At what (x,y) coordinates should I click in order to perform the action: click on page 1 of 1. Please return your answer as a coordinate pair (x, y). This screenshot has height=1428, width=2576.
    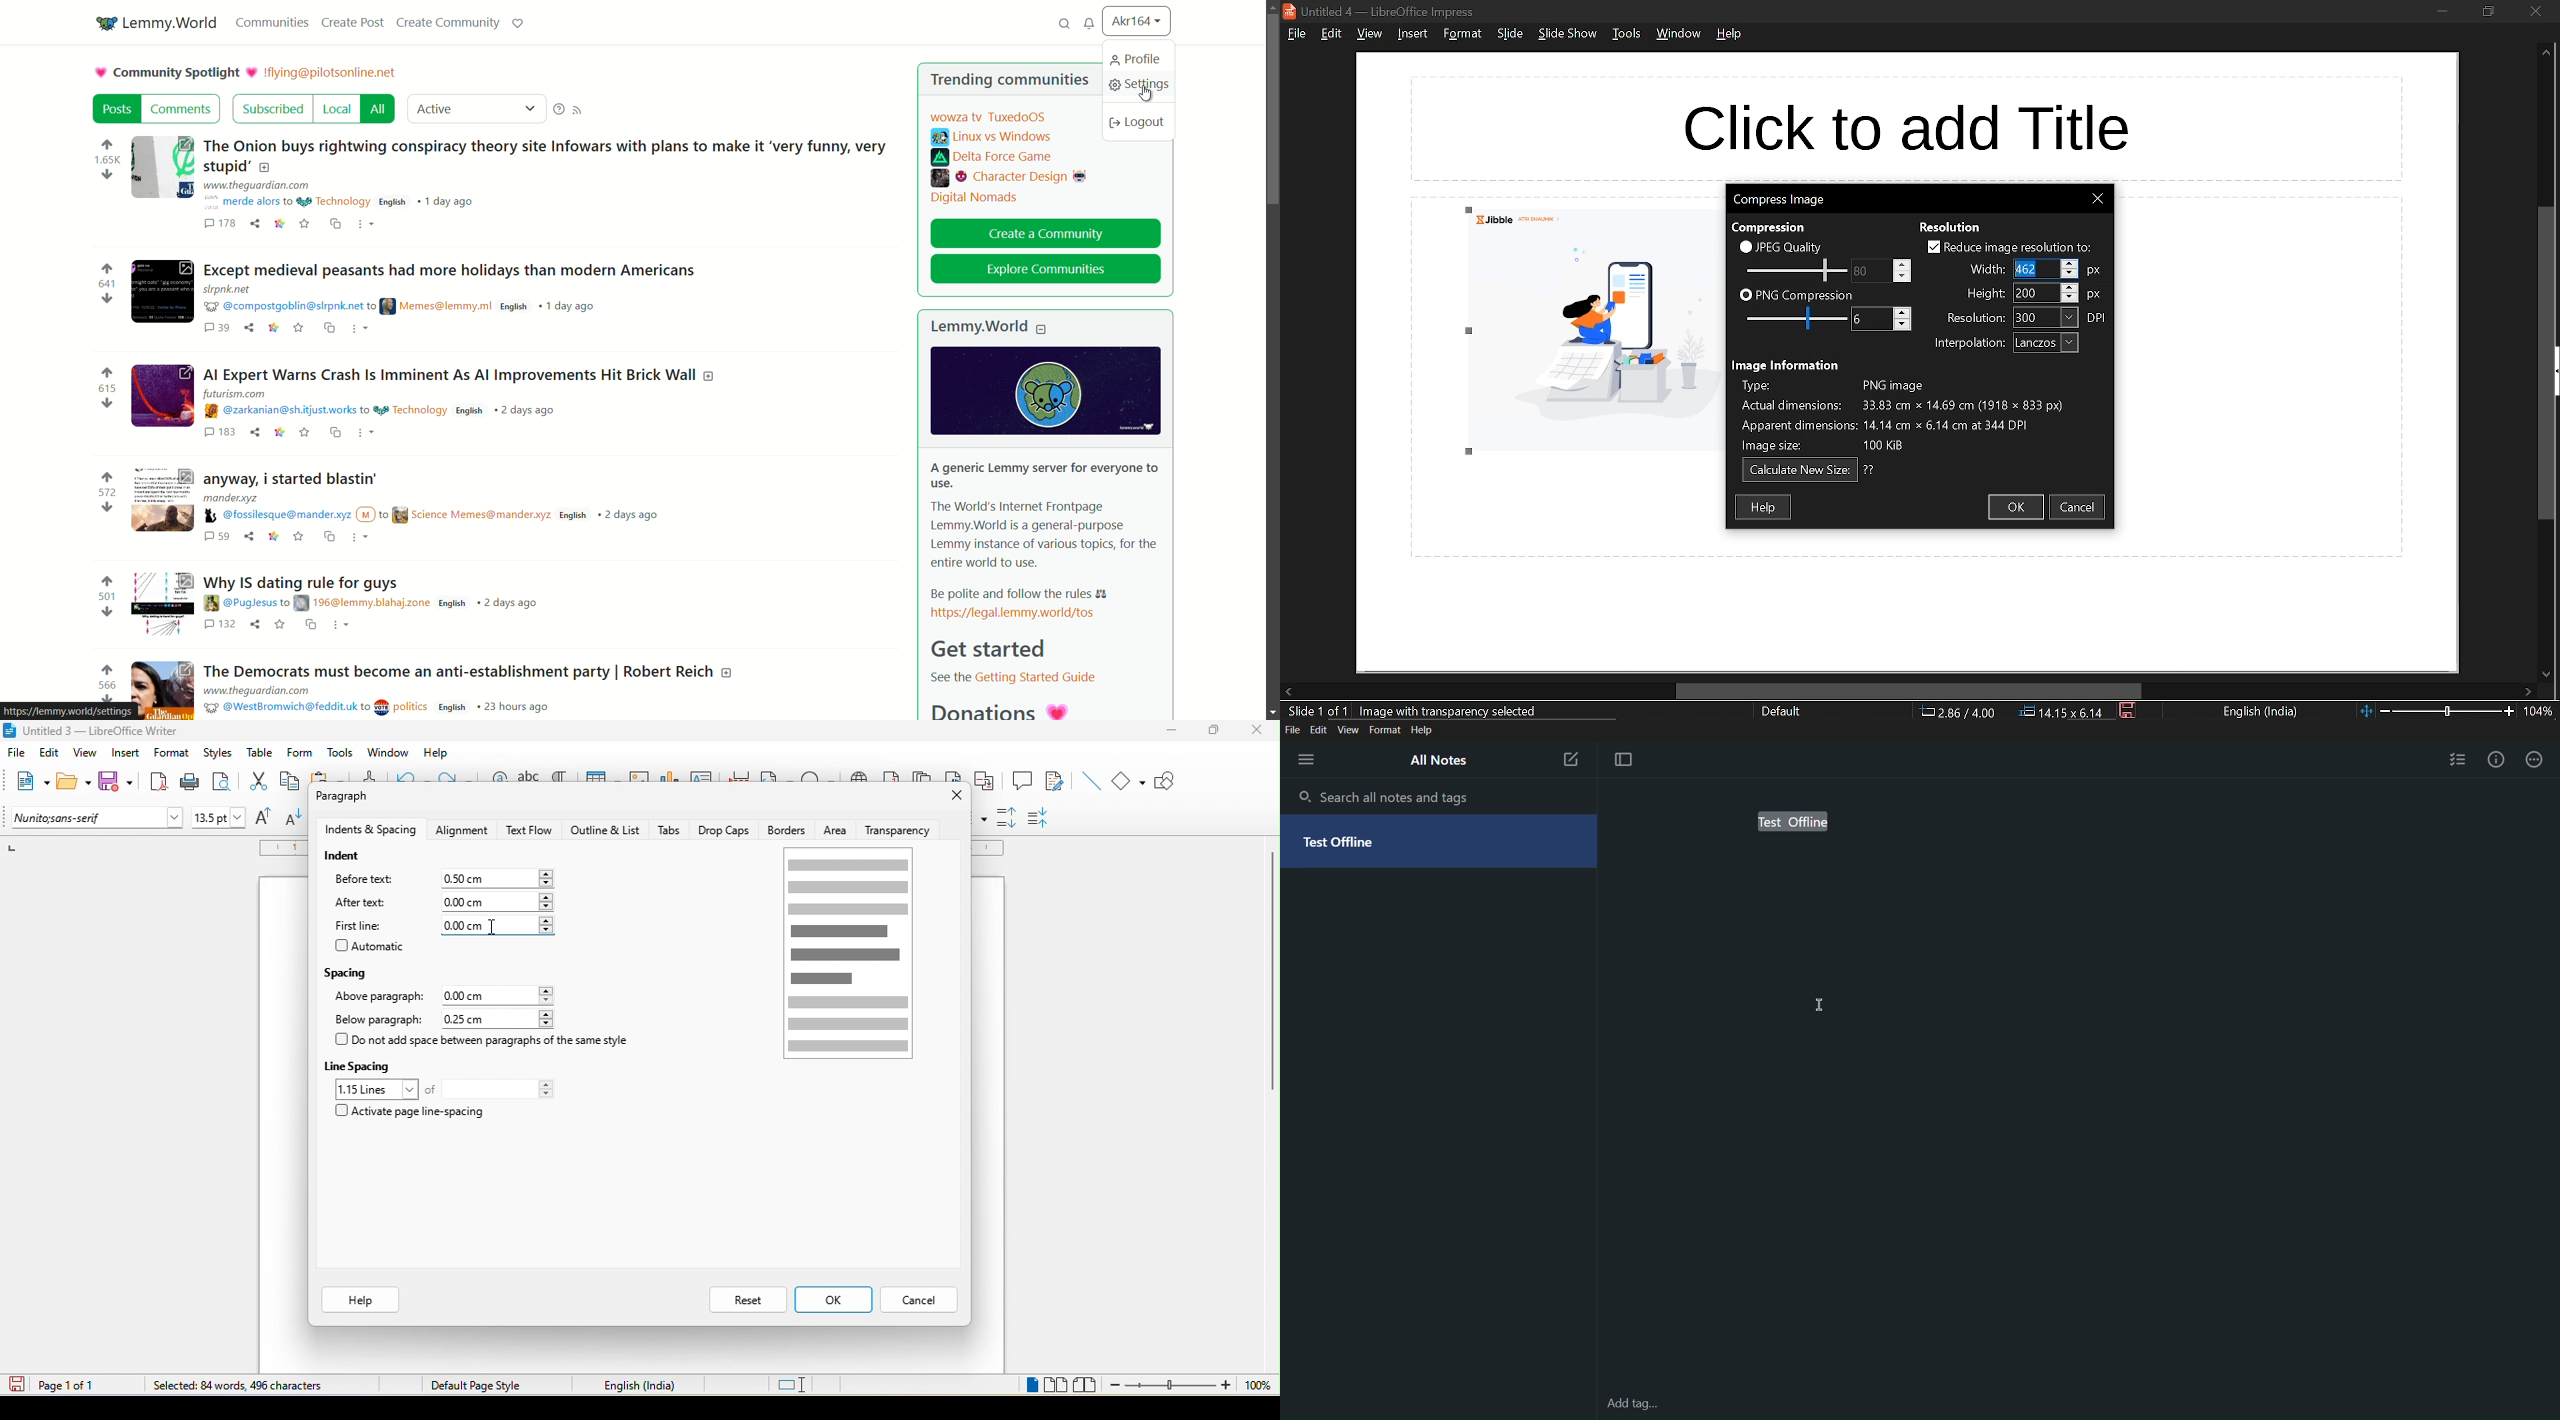
    Looking at the image, I should click on (82, 1385).